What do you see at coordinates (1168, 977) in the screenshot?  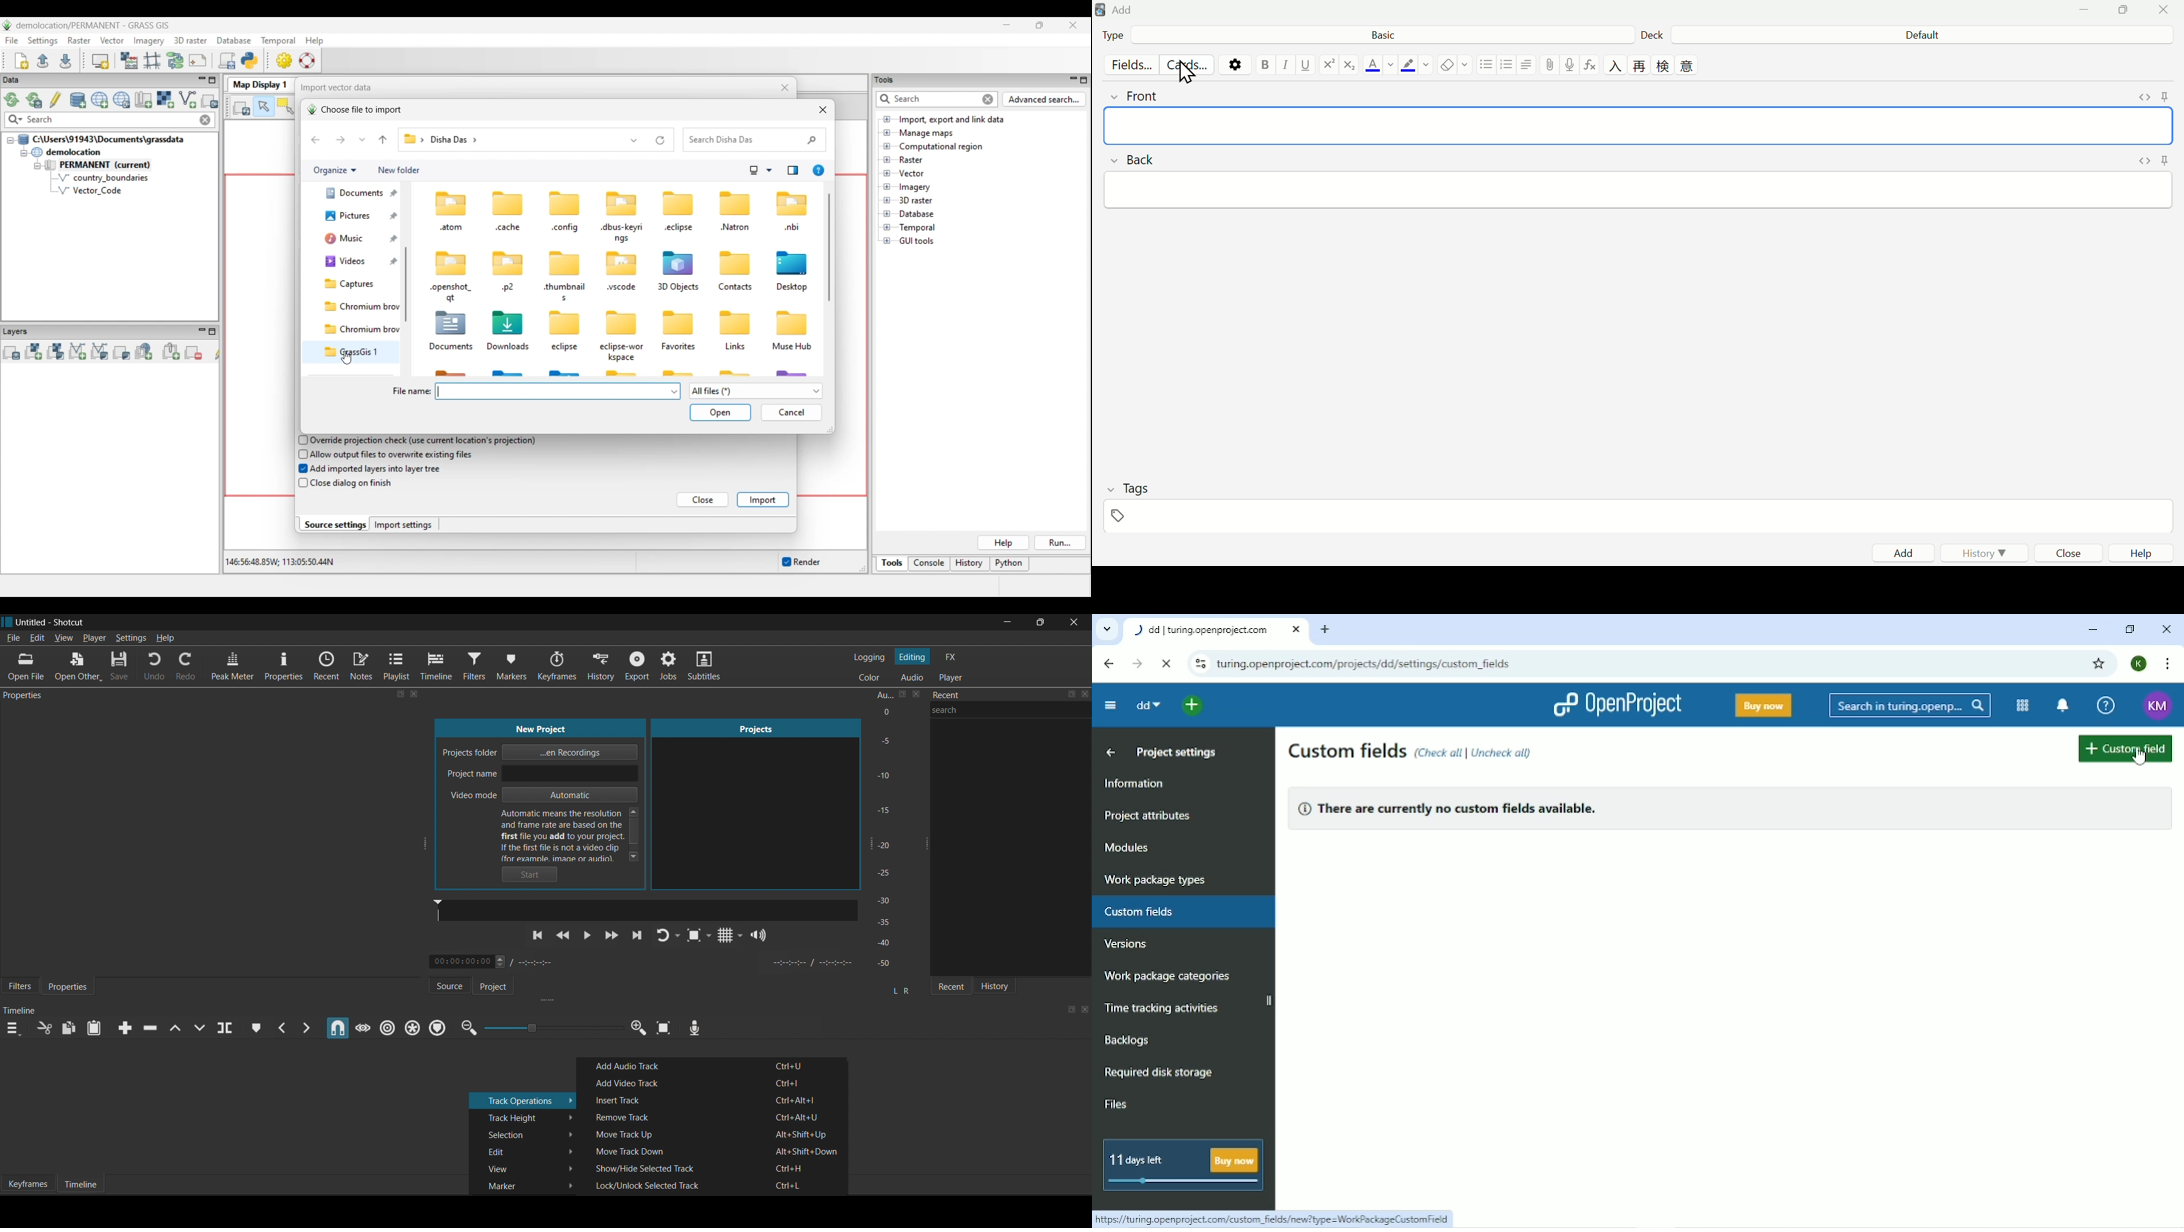 I see `Work package categories` at bounding box center [1168, 977].